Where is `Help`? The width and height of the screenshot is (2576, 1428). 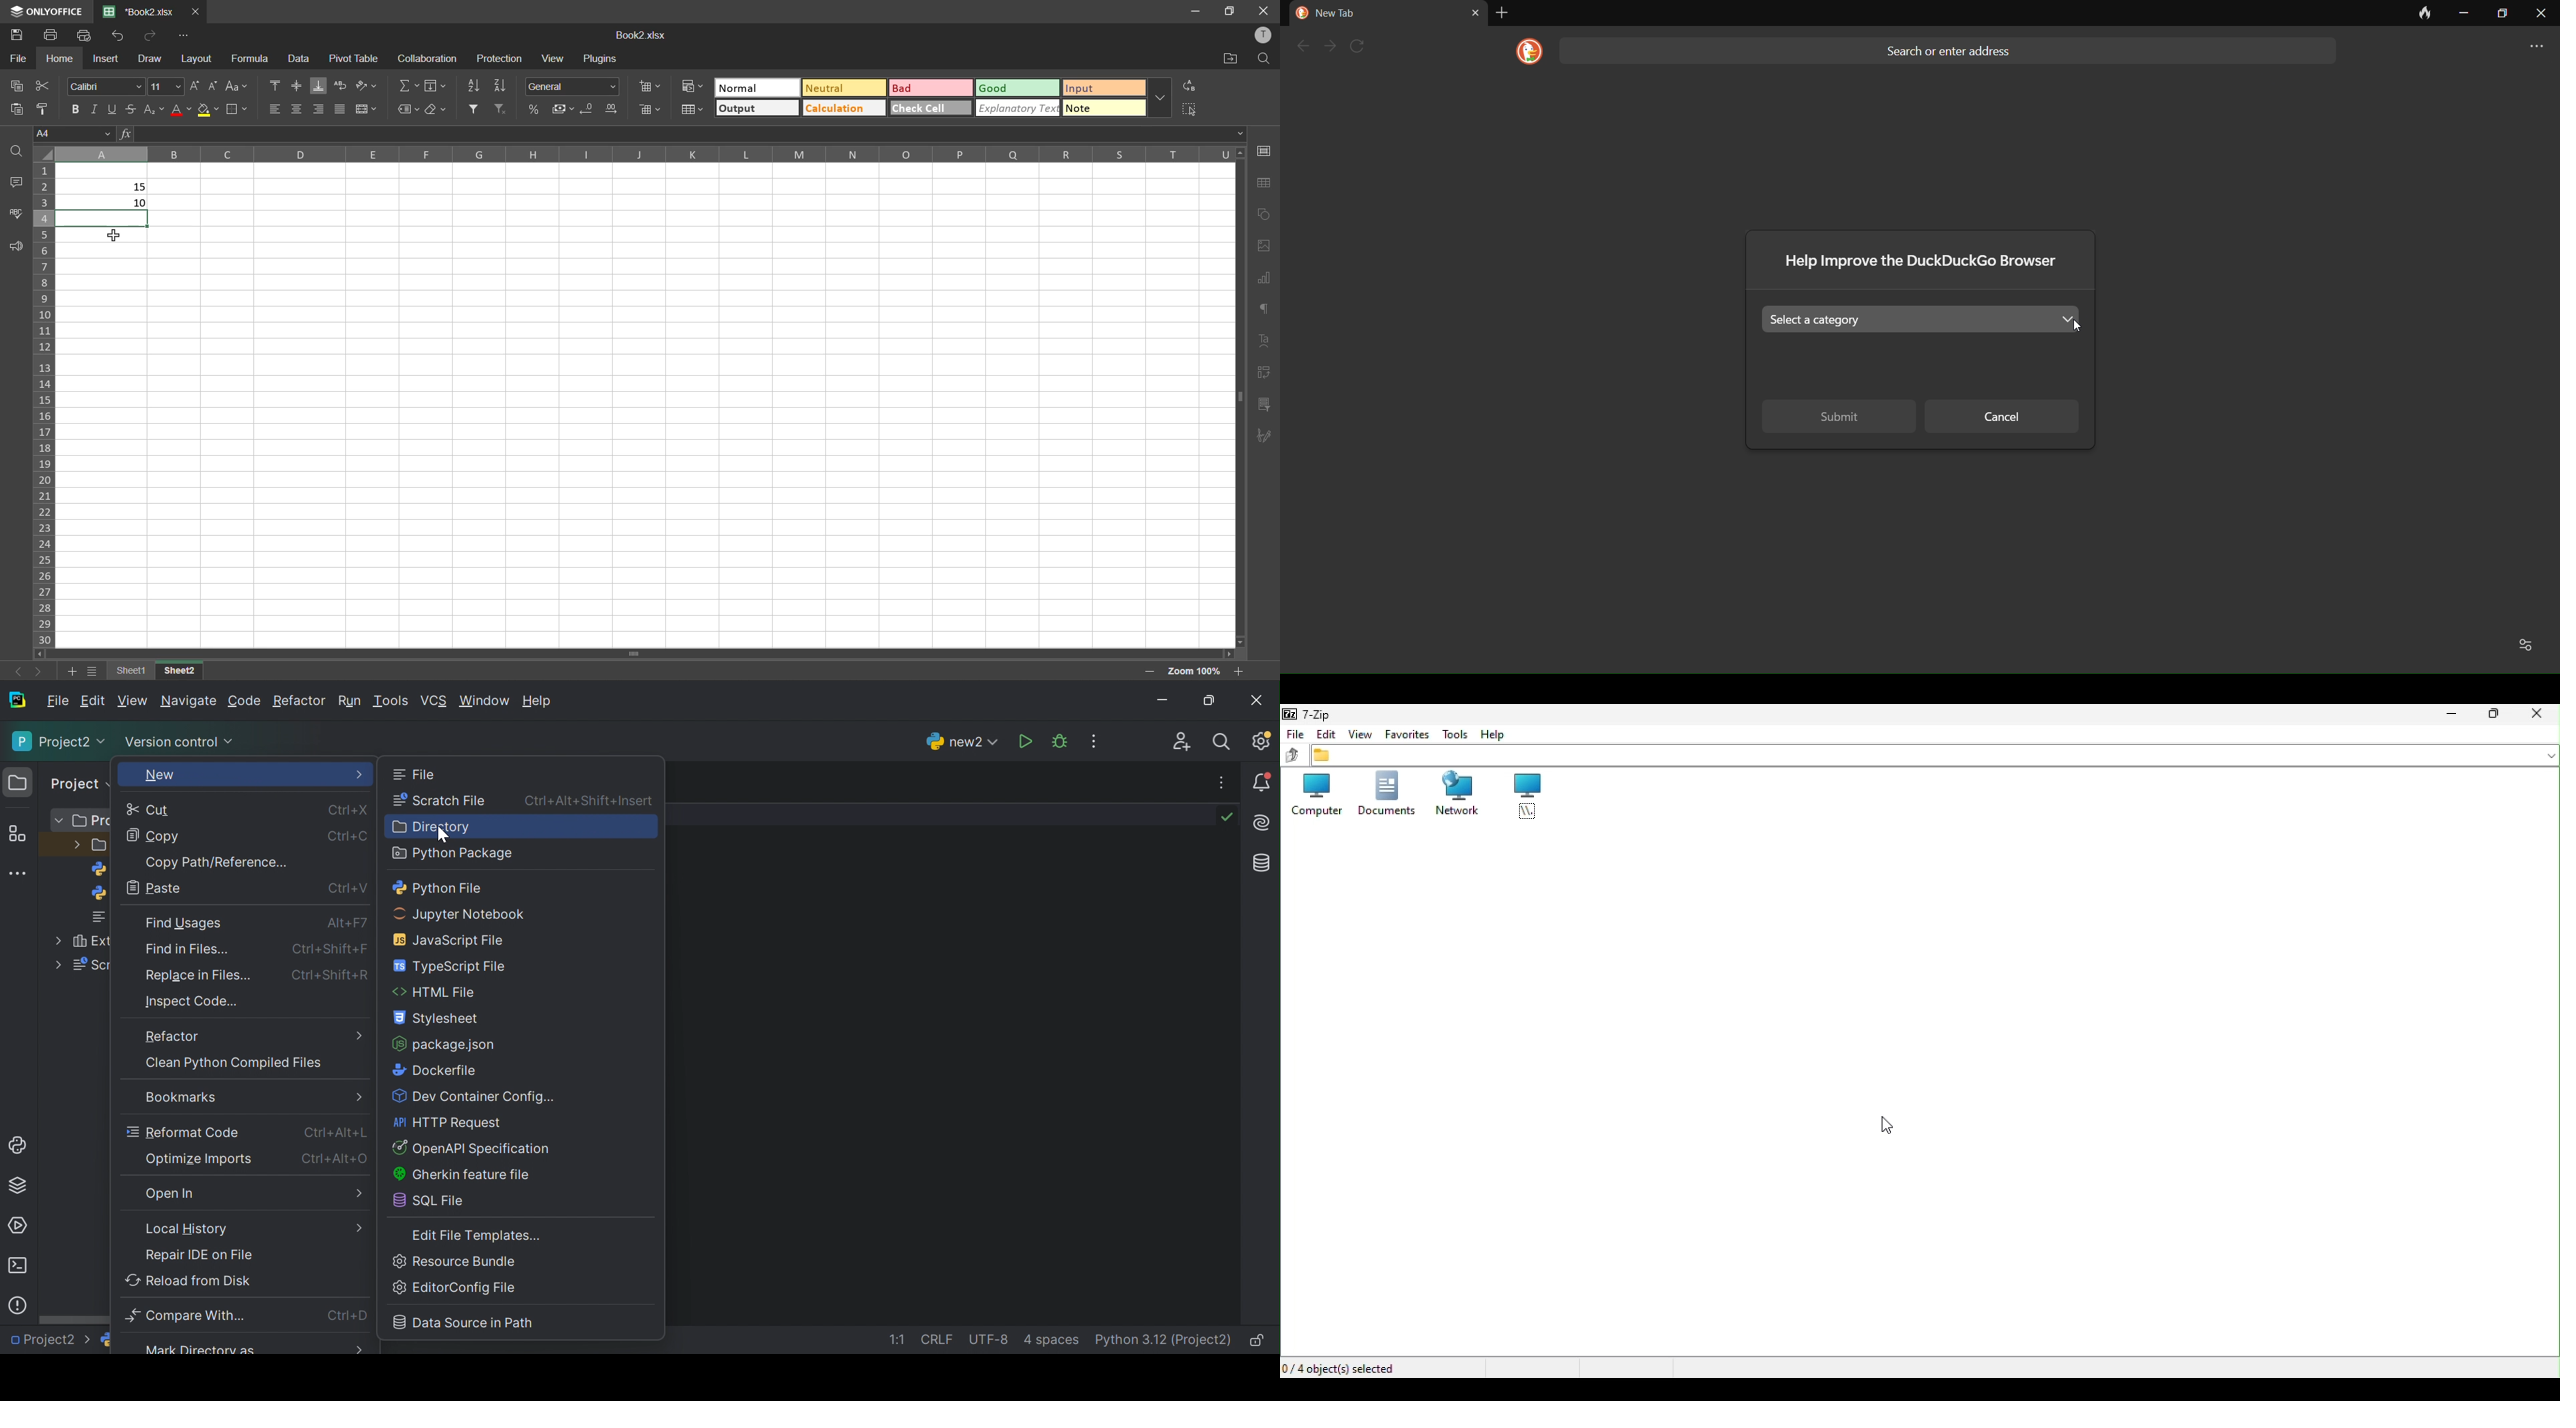 Help is located at coordinates (1495, 736).